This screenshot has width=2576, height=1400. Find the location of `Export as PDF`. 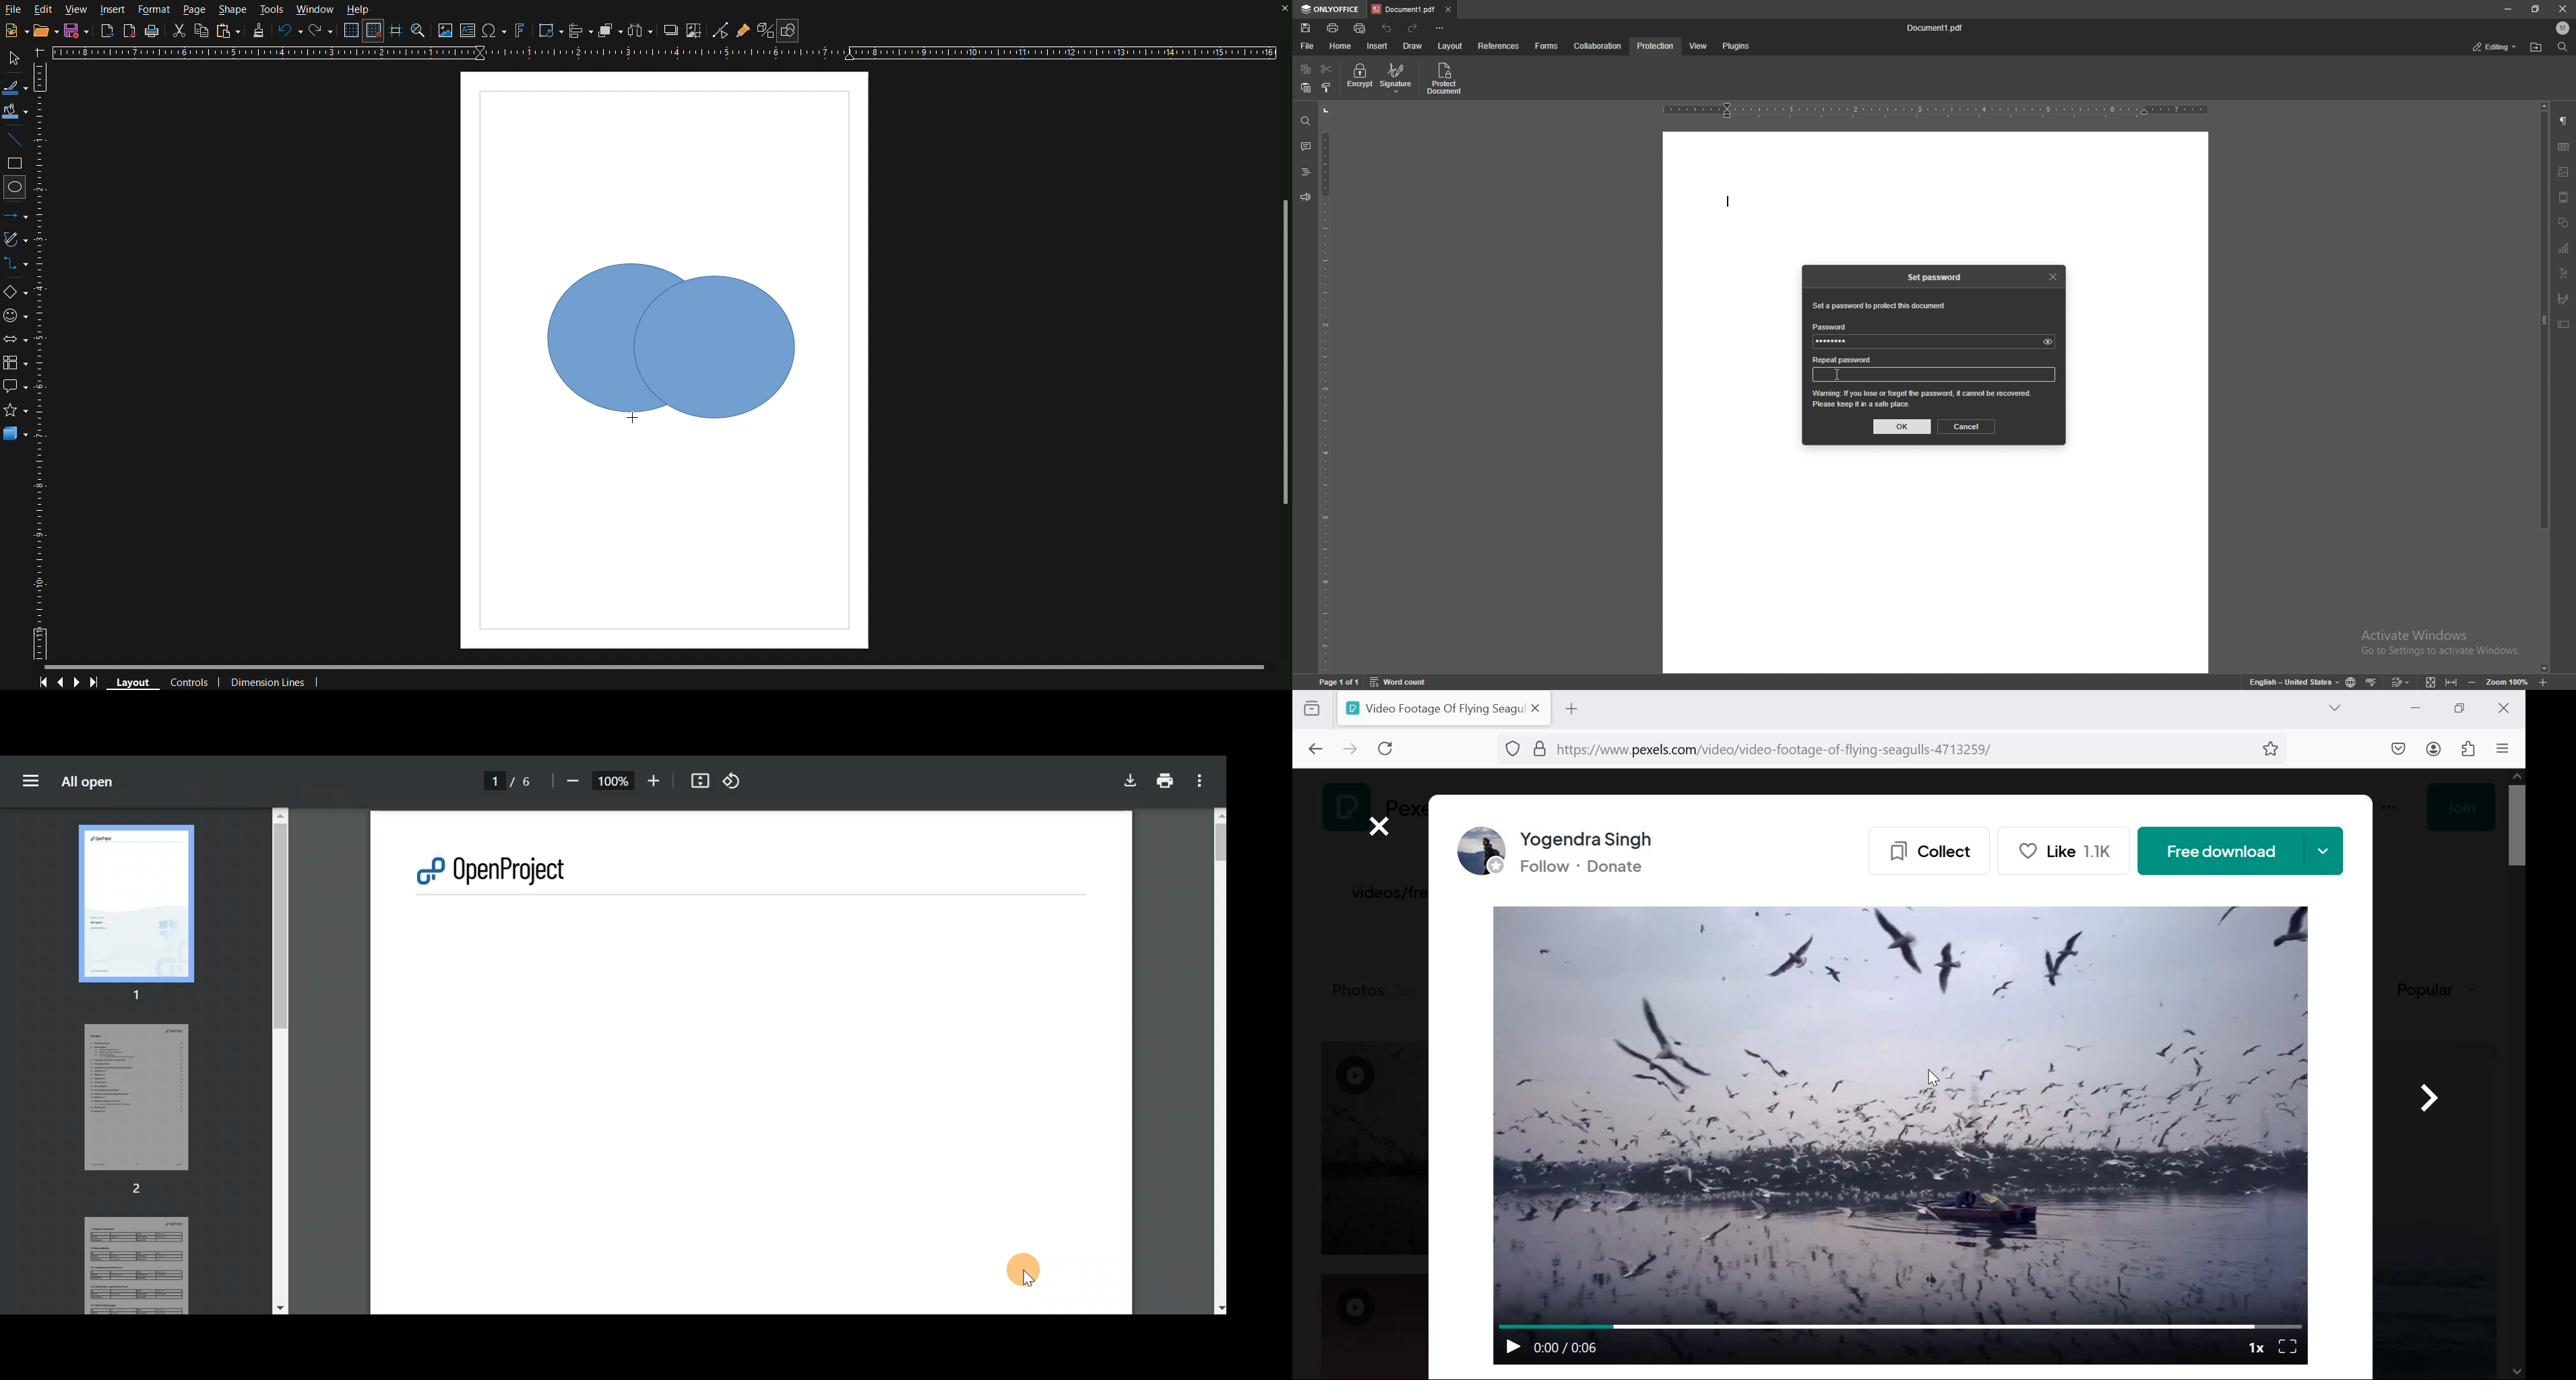

Export as PDF is located at coordinates (131, 32).